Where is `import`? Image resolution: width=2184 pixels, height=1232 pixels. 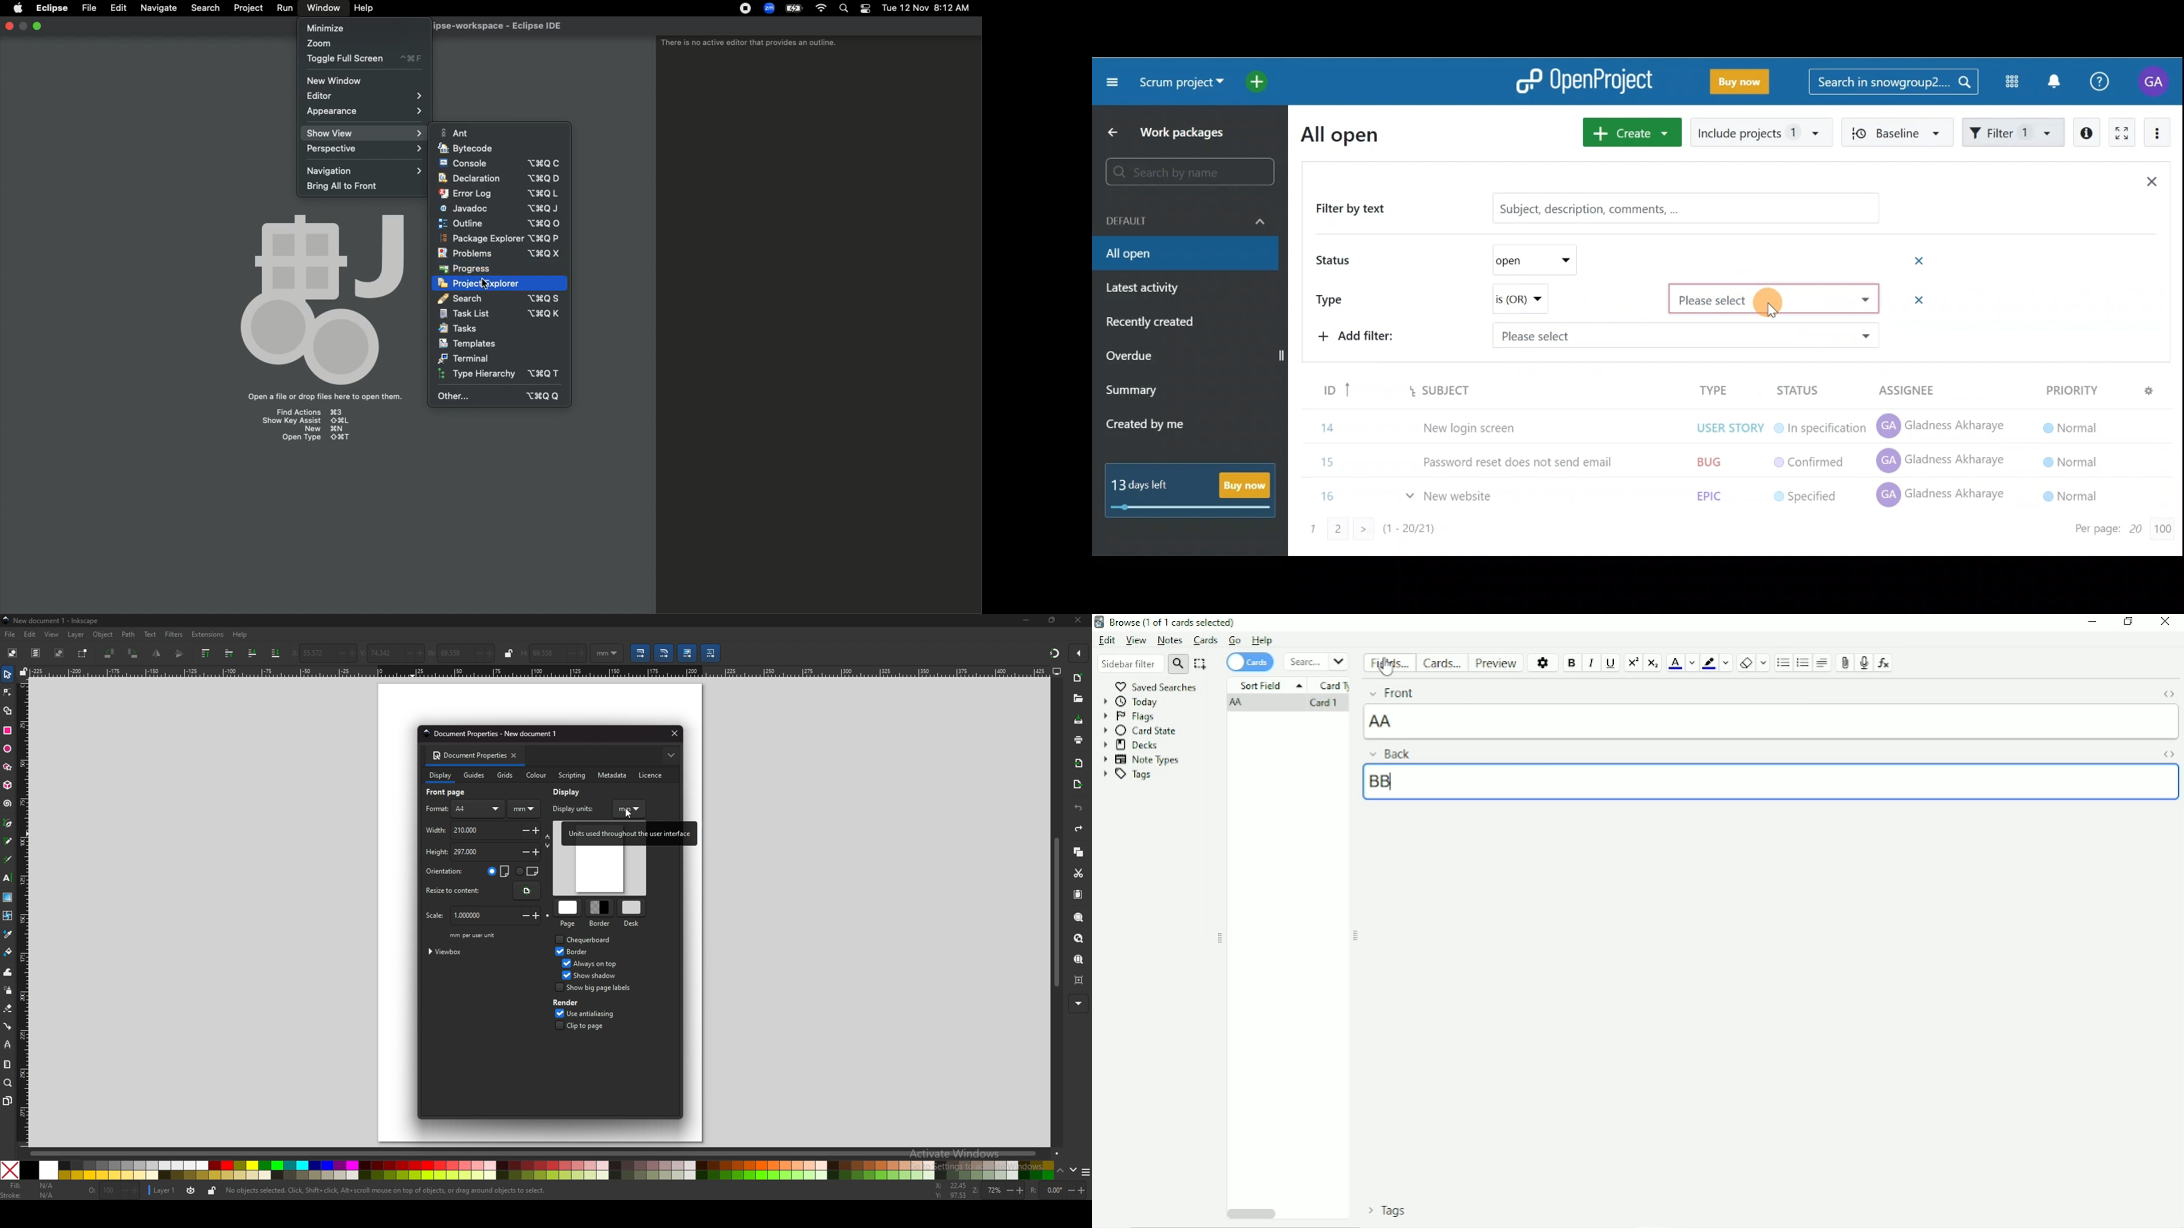 import is located at coordinates (1080, 765).